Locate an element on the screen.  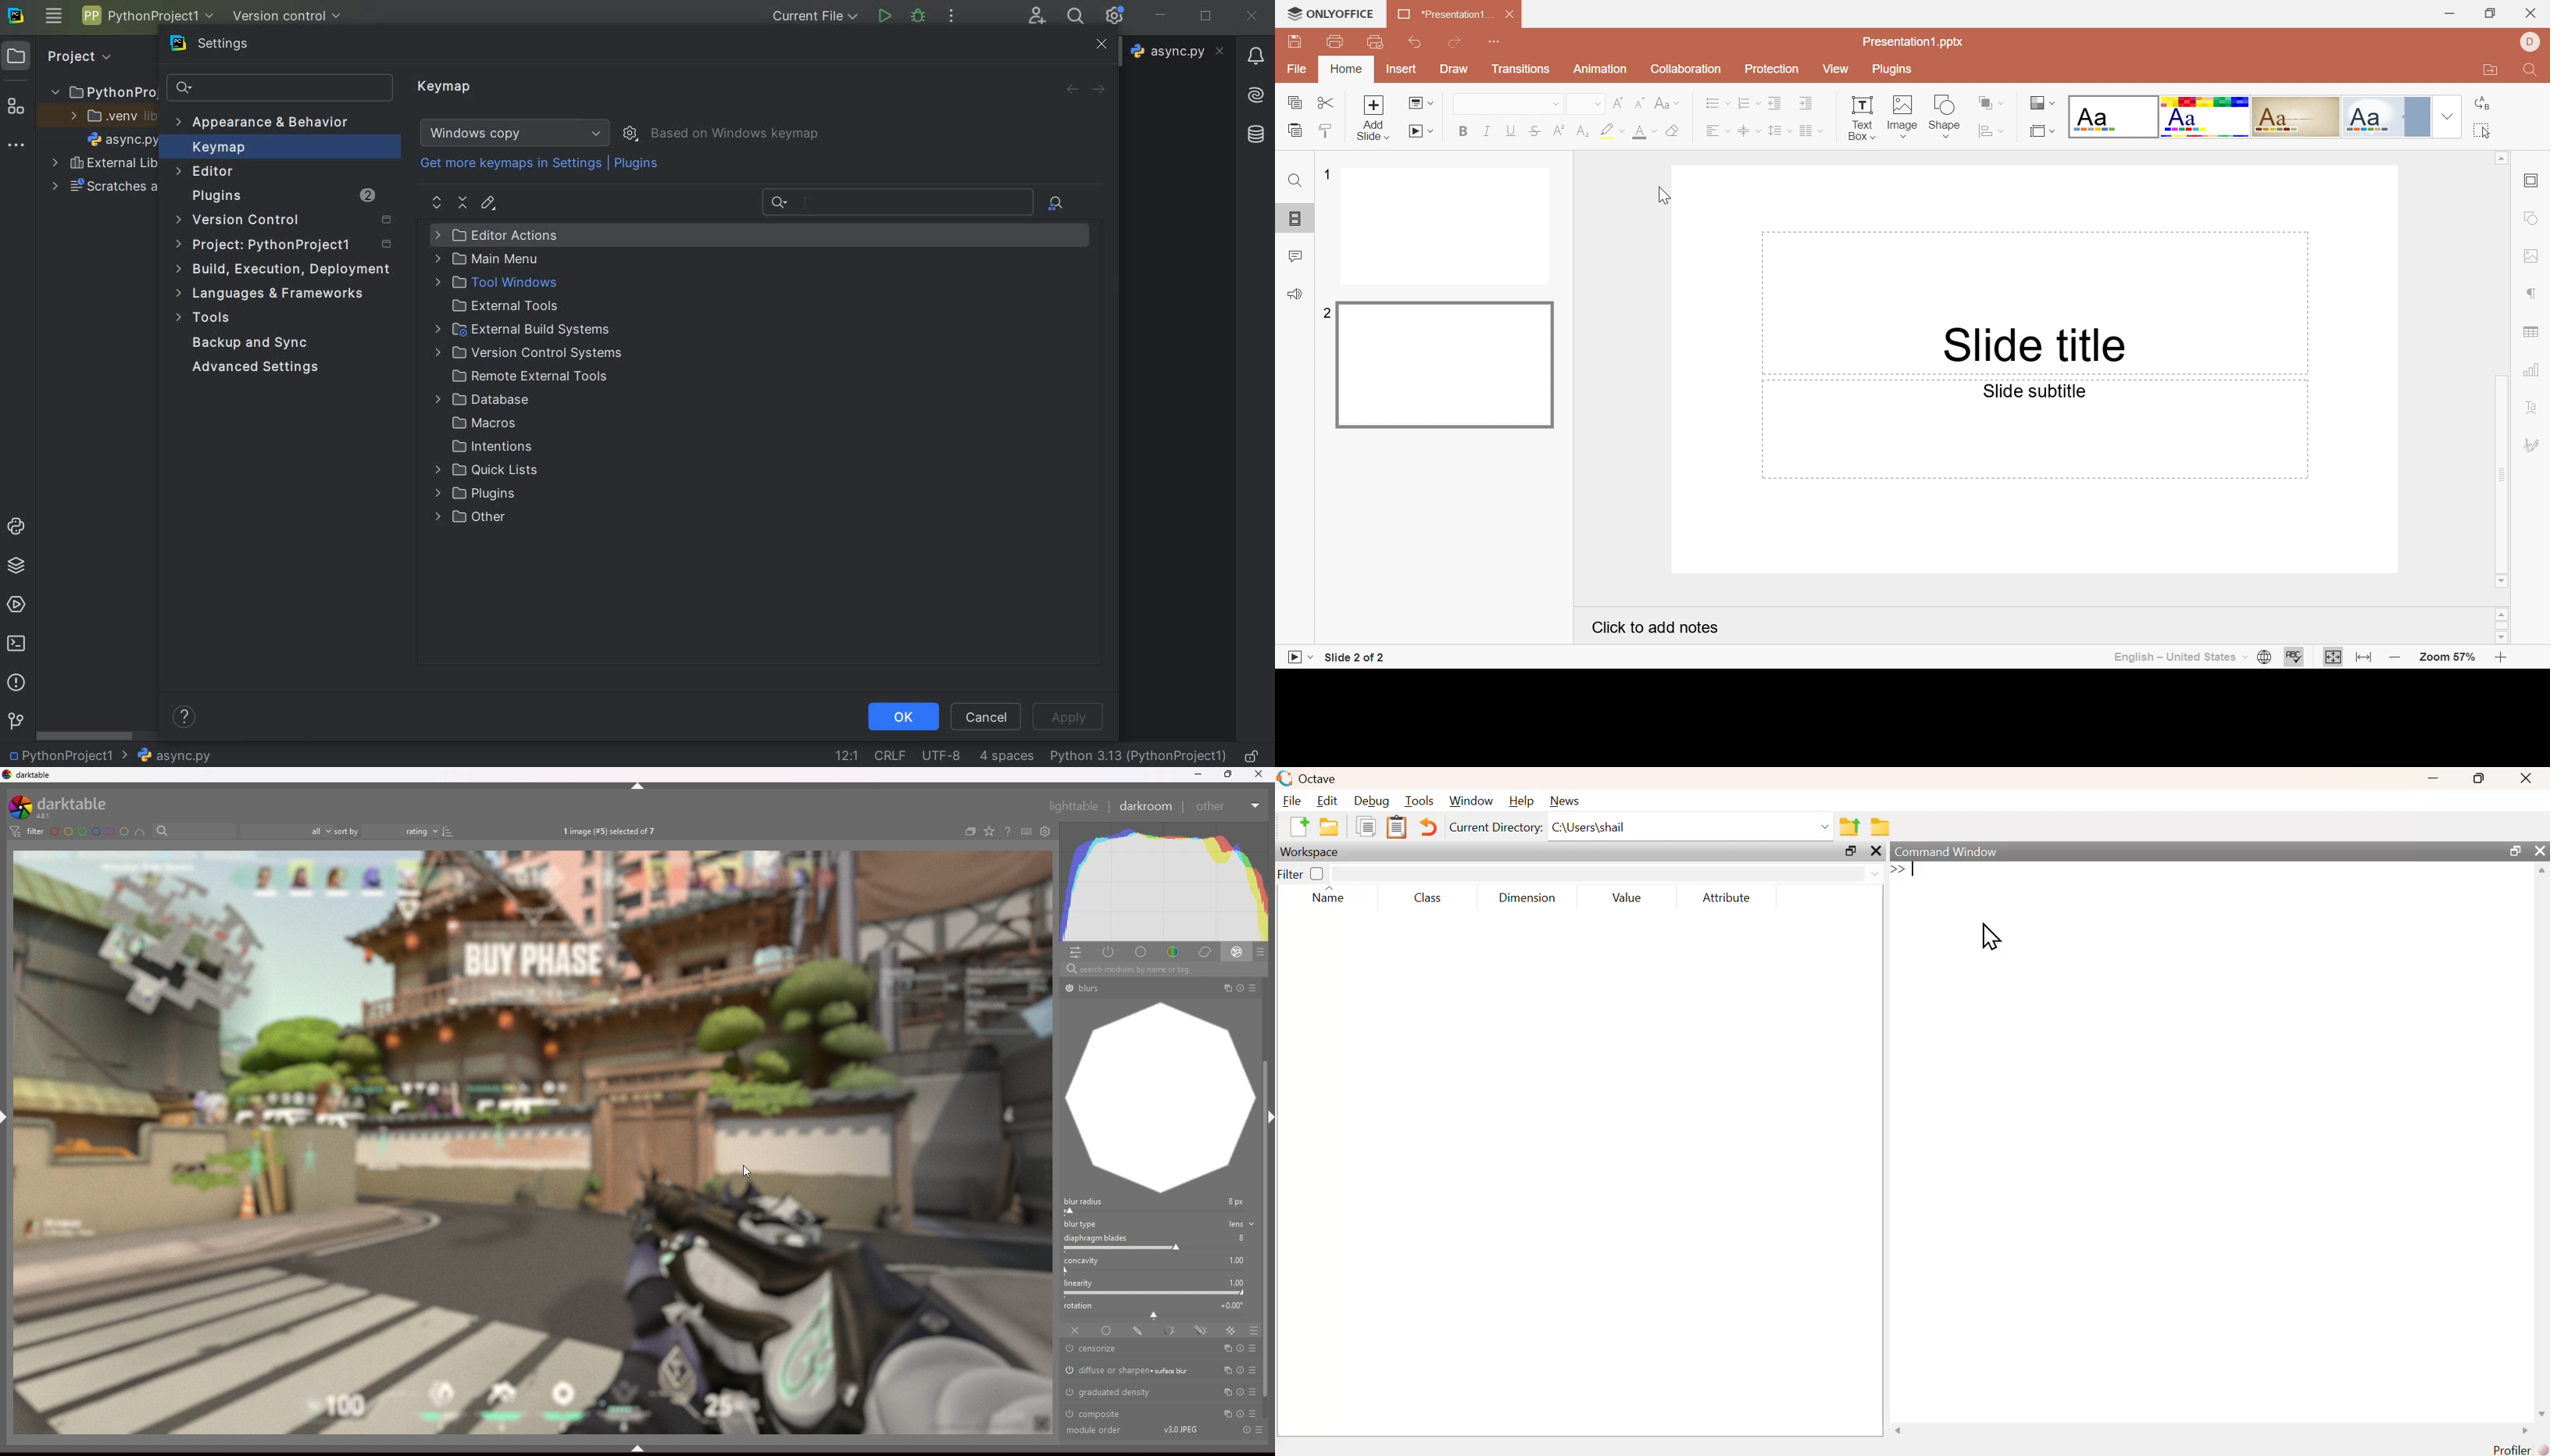
keymap is located at coordinates (216, 149).